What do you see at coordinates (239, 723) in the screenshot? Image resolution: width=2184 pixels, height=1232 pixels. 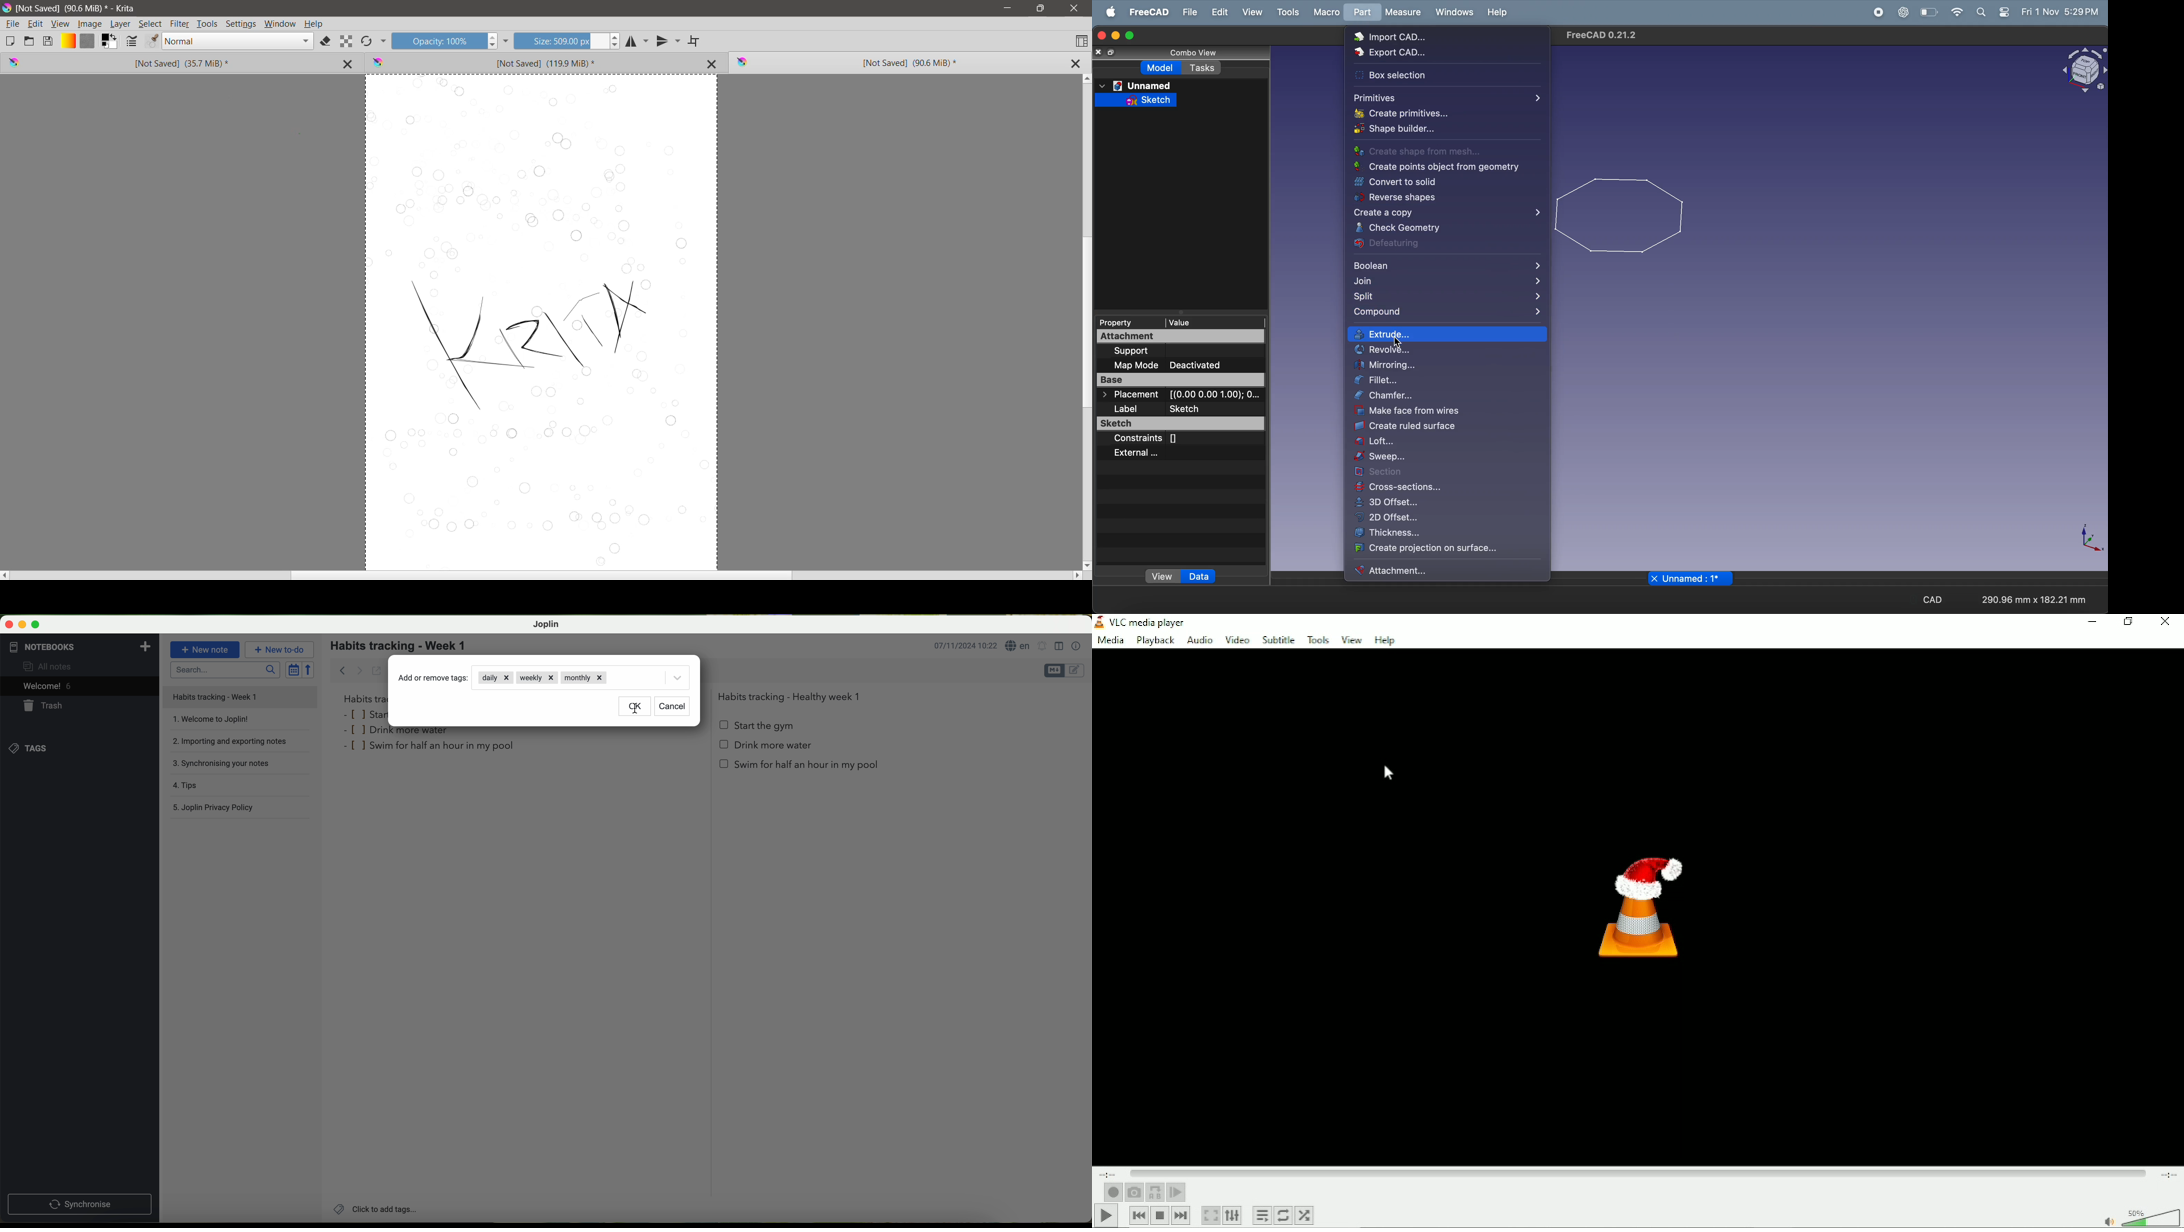 I see `welcome to Joplin` at bounding box center [239, 723].